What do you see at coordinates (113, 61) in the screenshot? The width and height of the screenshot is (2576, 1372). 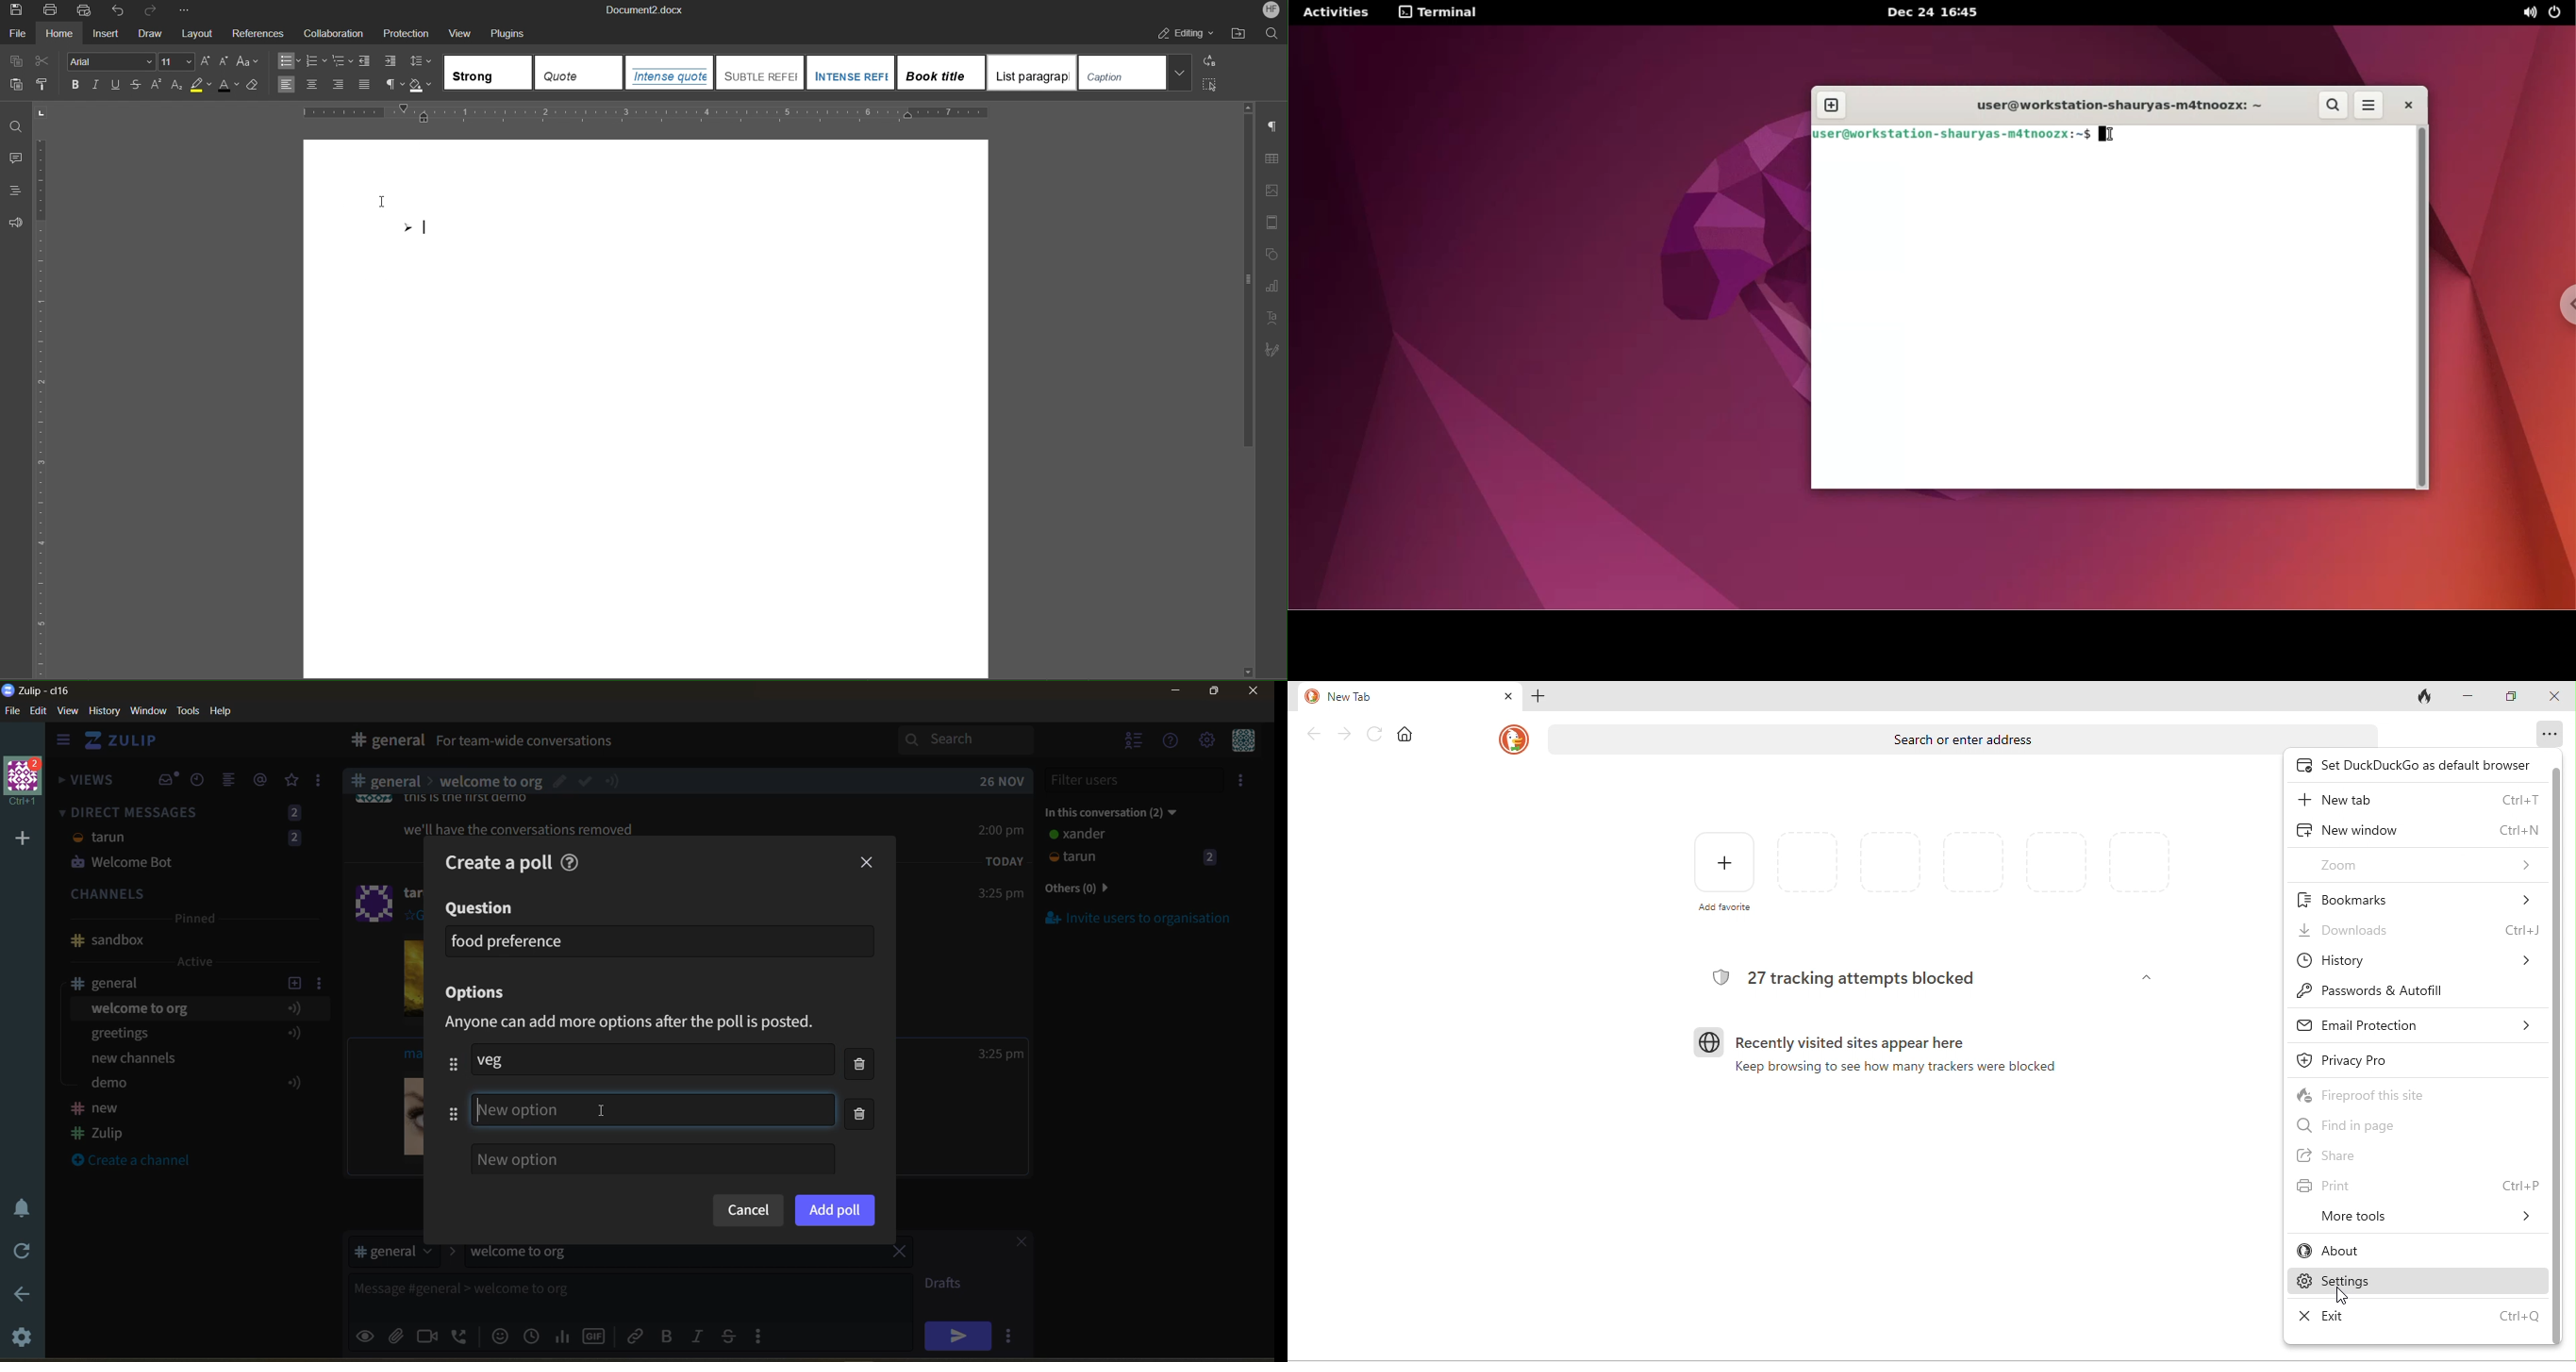 I see `Font` at bounding box center [113, 61].